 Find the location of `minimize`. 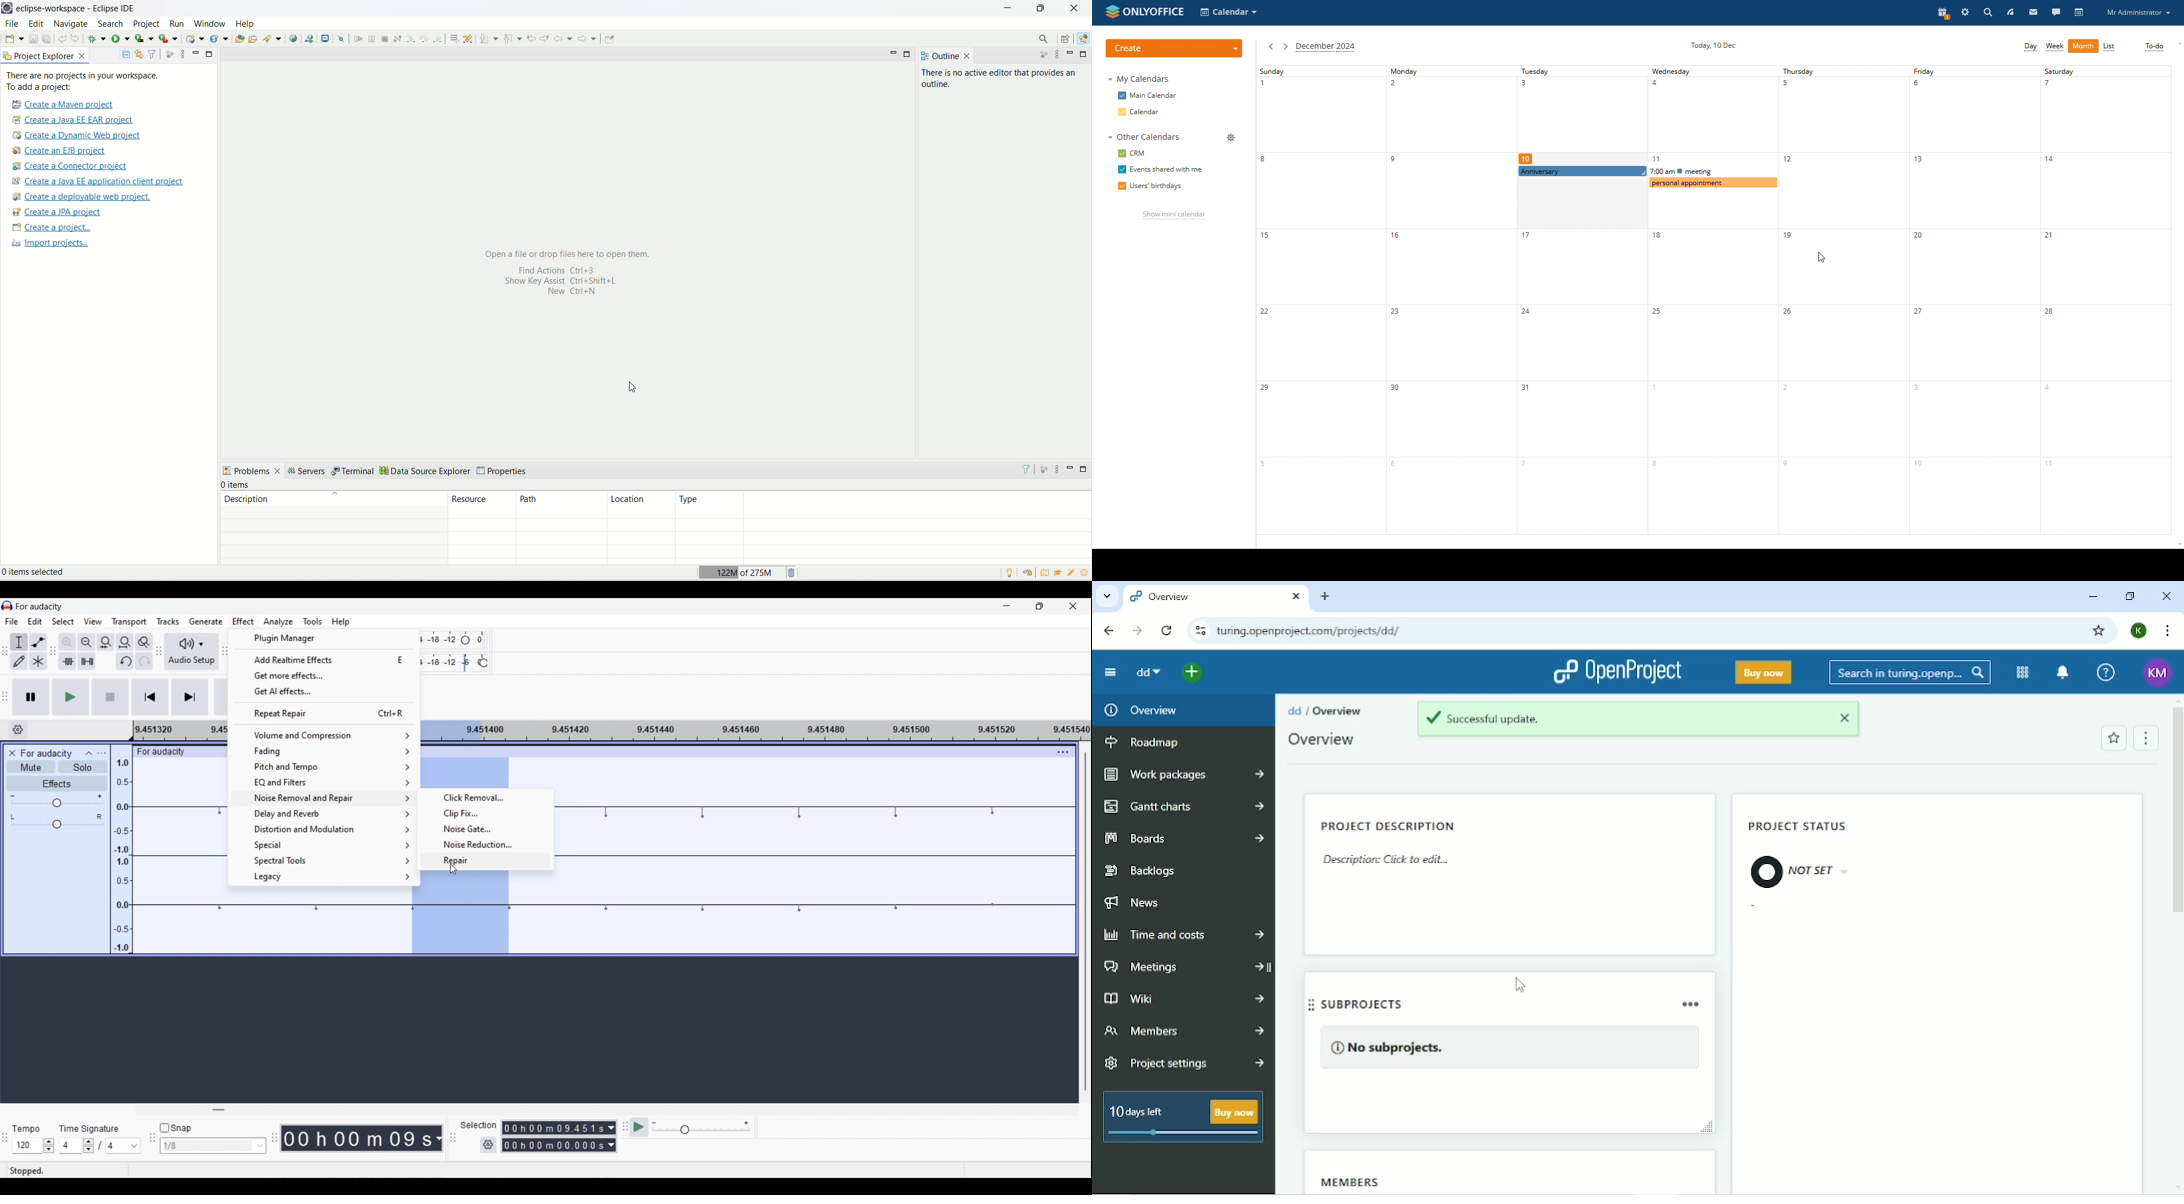

minimize is located at coordinates (196, 53).